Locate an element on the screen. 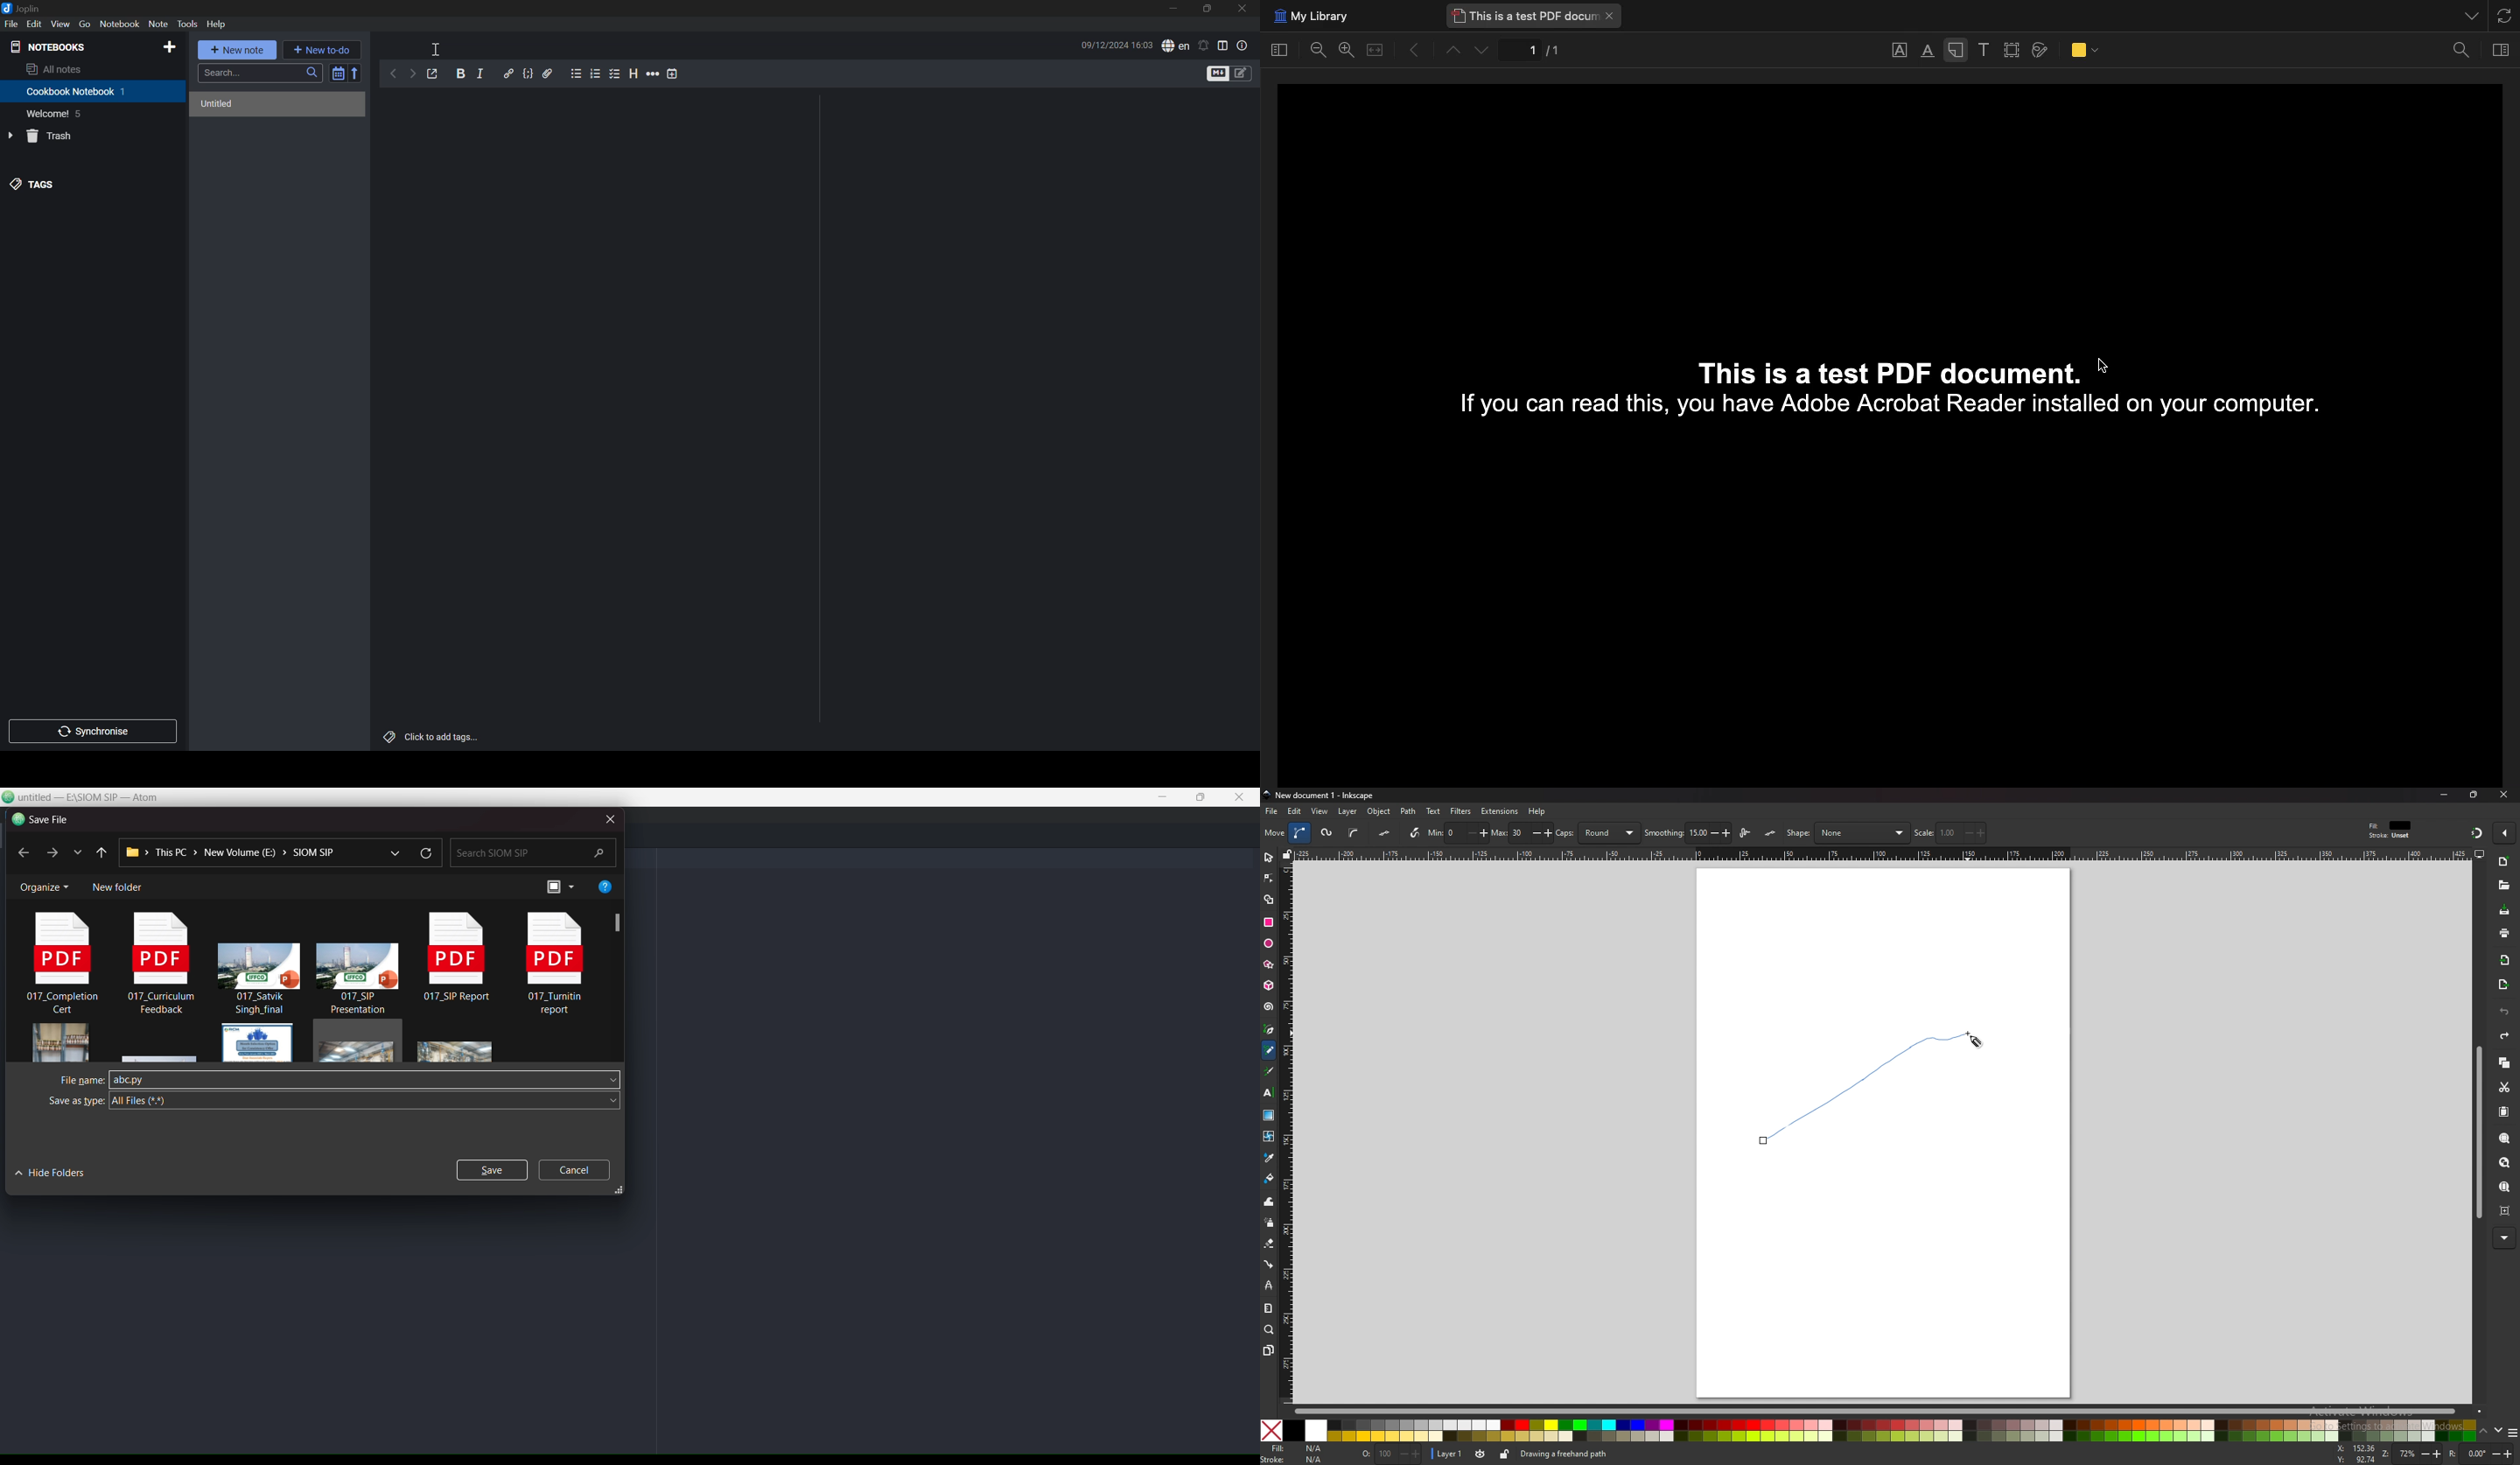  NOTEBOOKS is located at coordinates (47, 47).